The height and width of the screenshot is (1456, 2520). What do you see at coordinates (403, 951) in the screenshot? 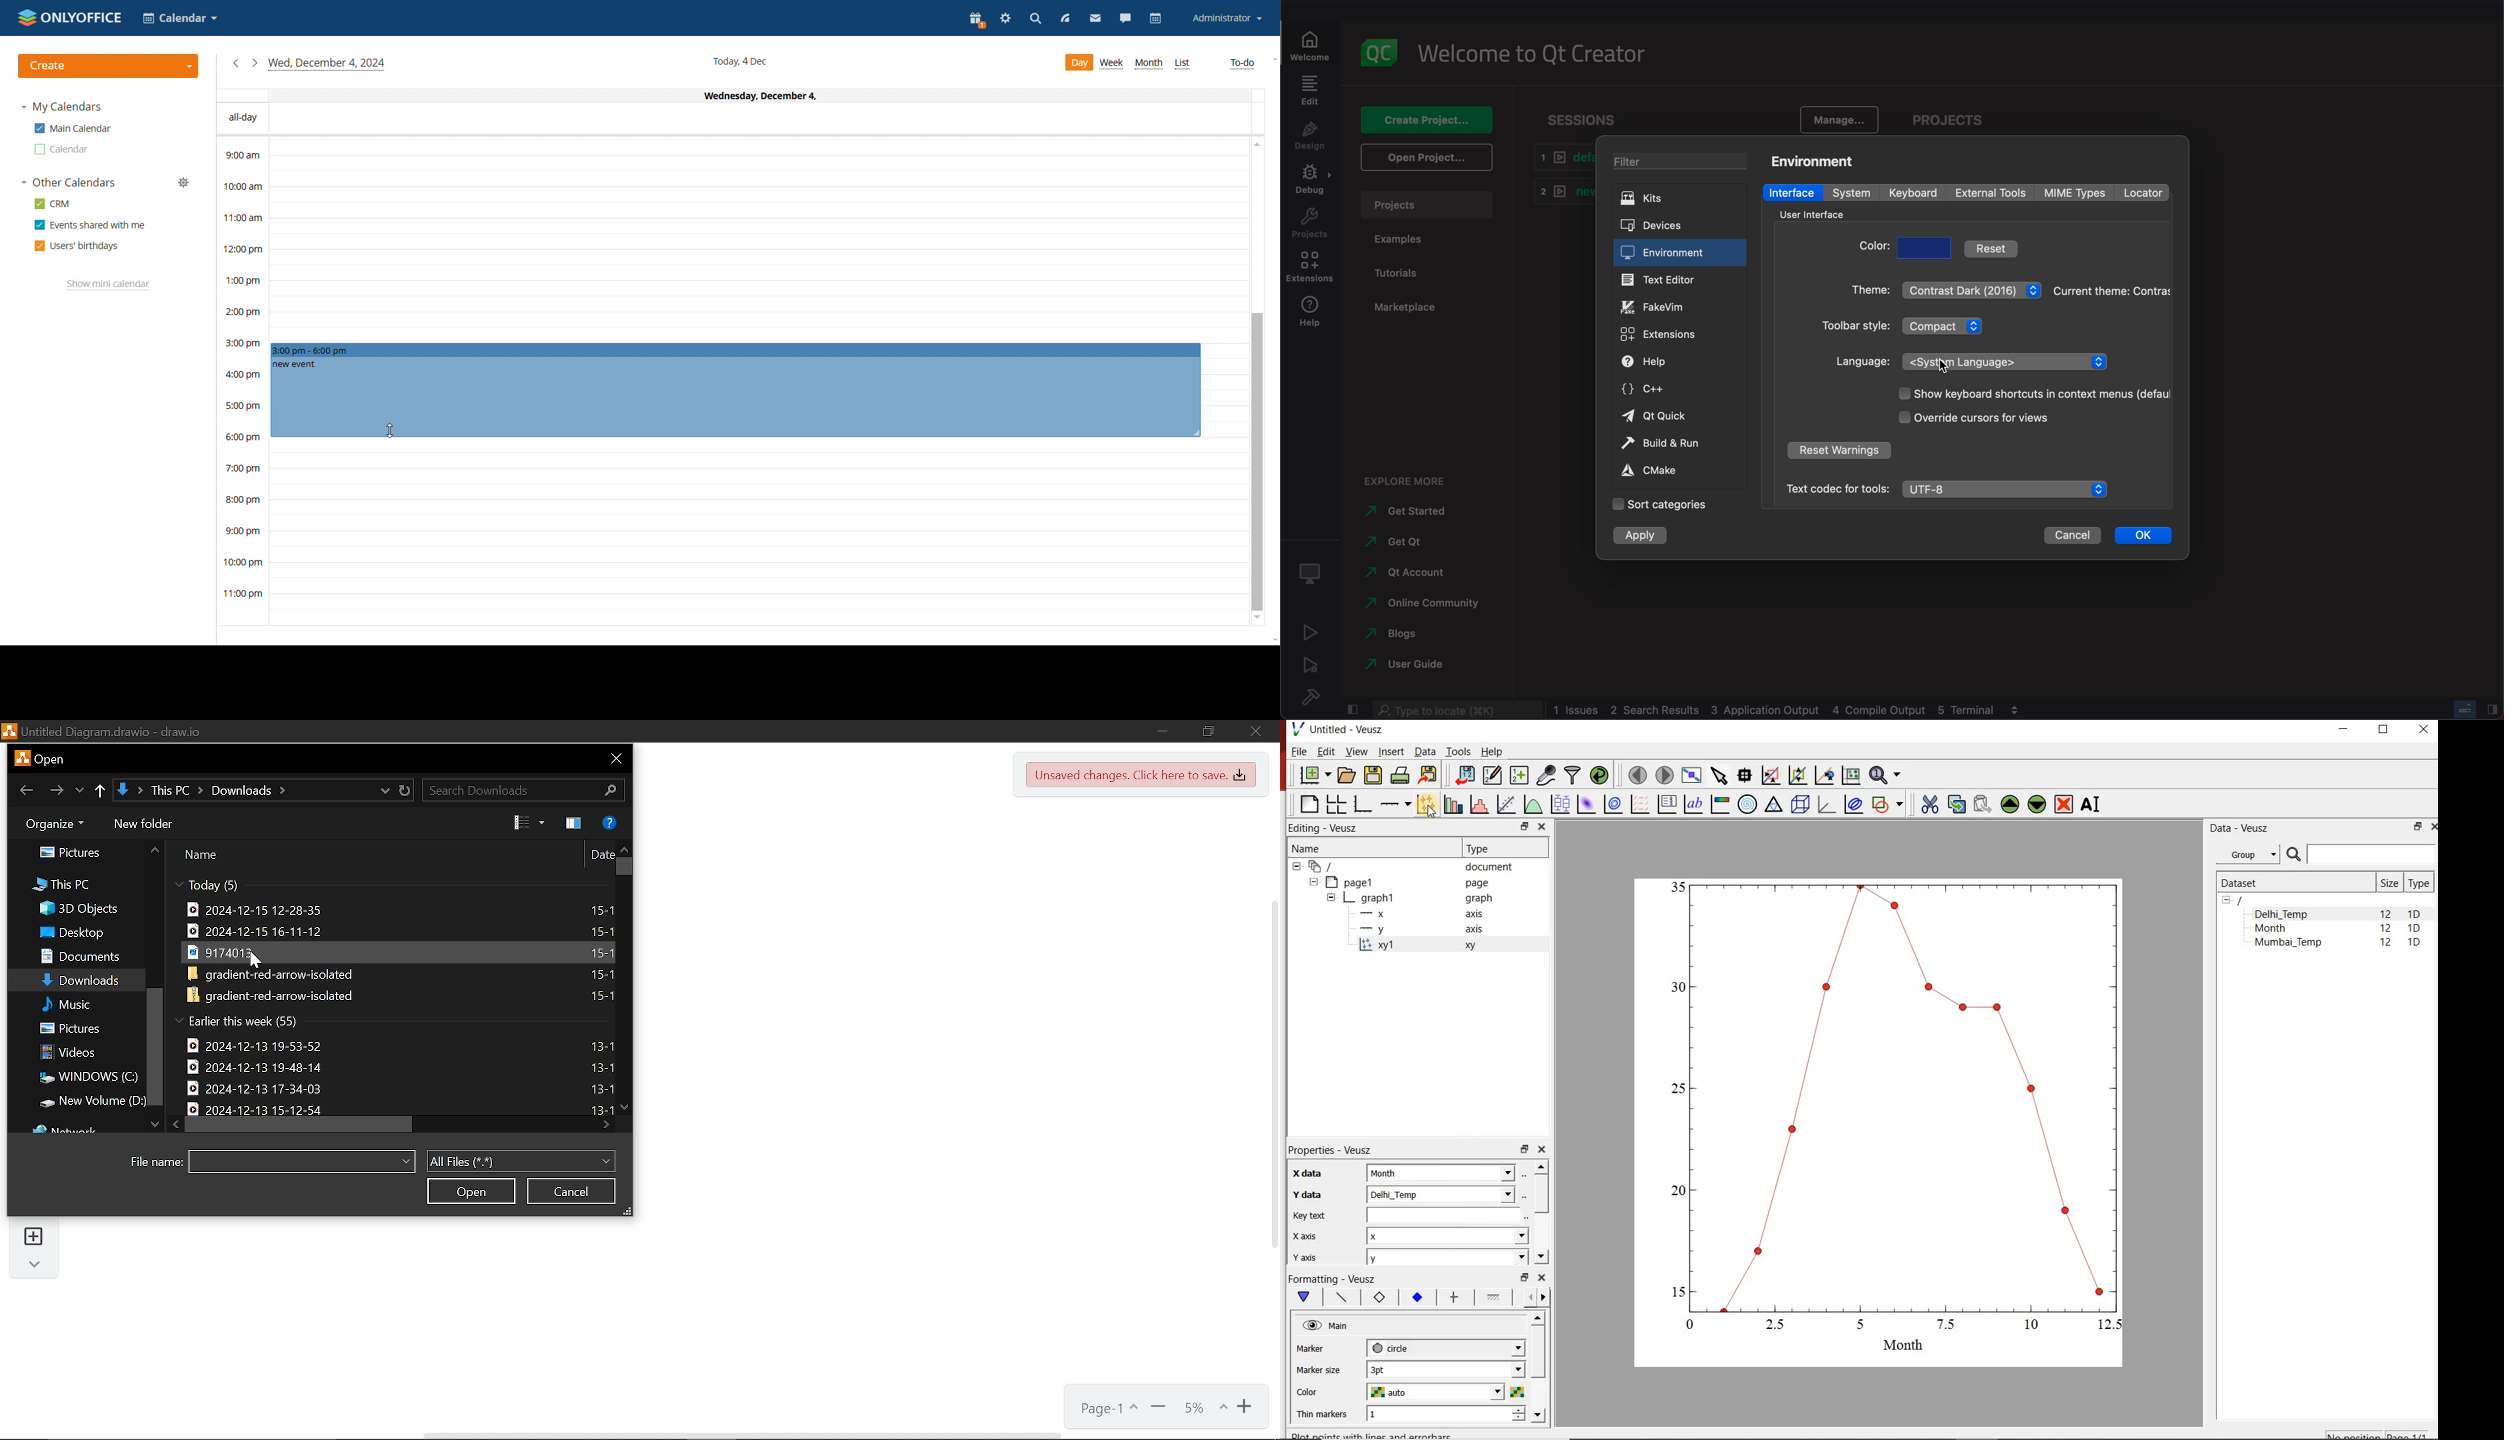
I see `file titled "9174013"` at bounding box center [403, 951].